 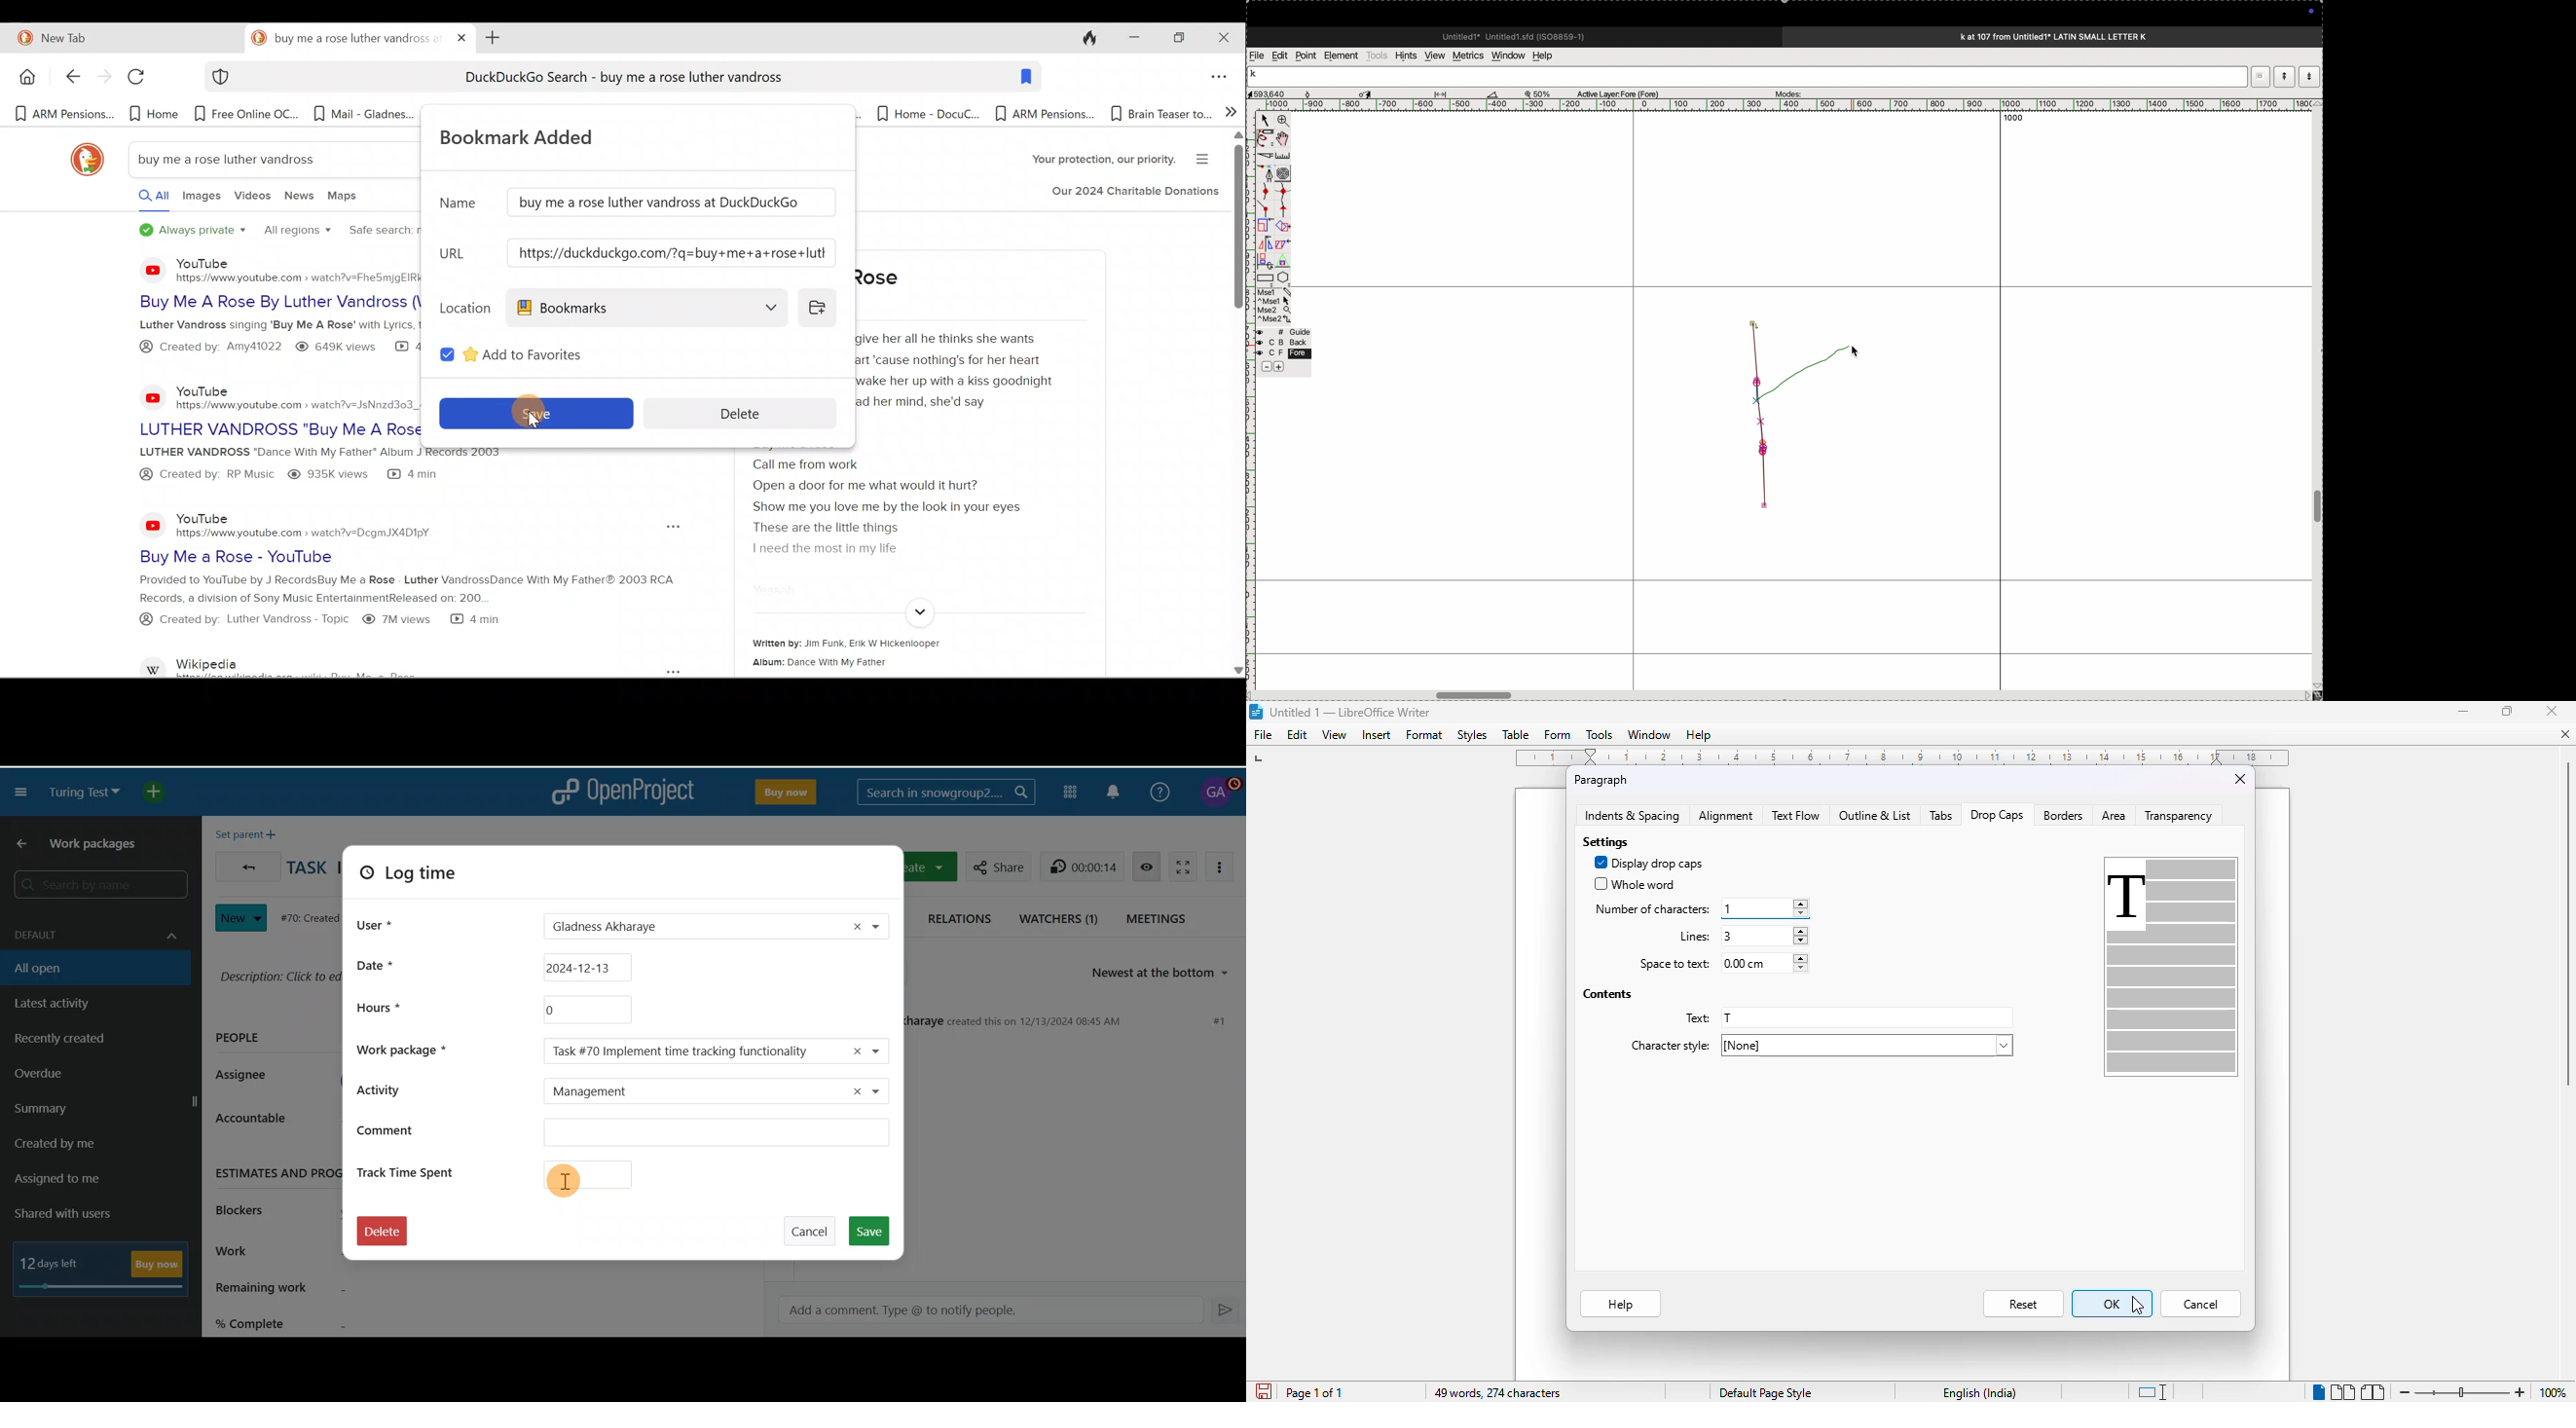 What do you see at coordinates (1159, 114) in the screenshot?
I see `Bookmark 11` at bounding box center [1159, 114].